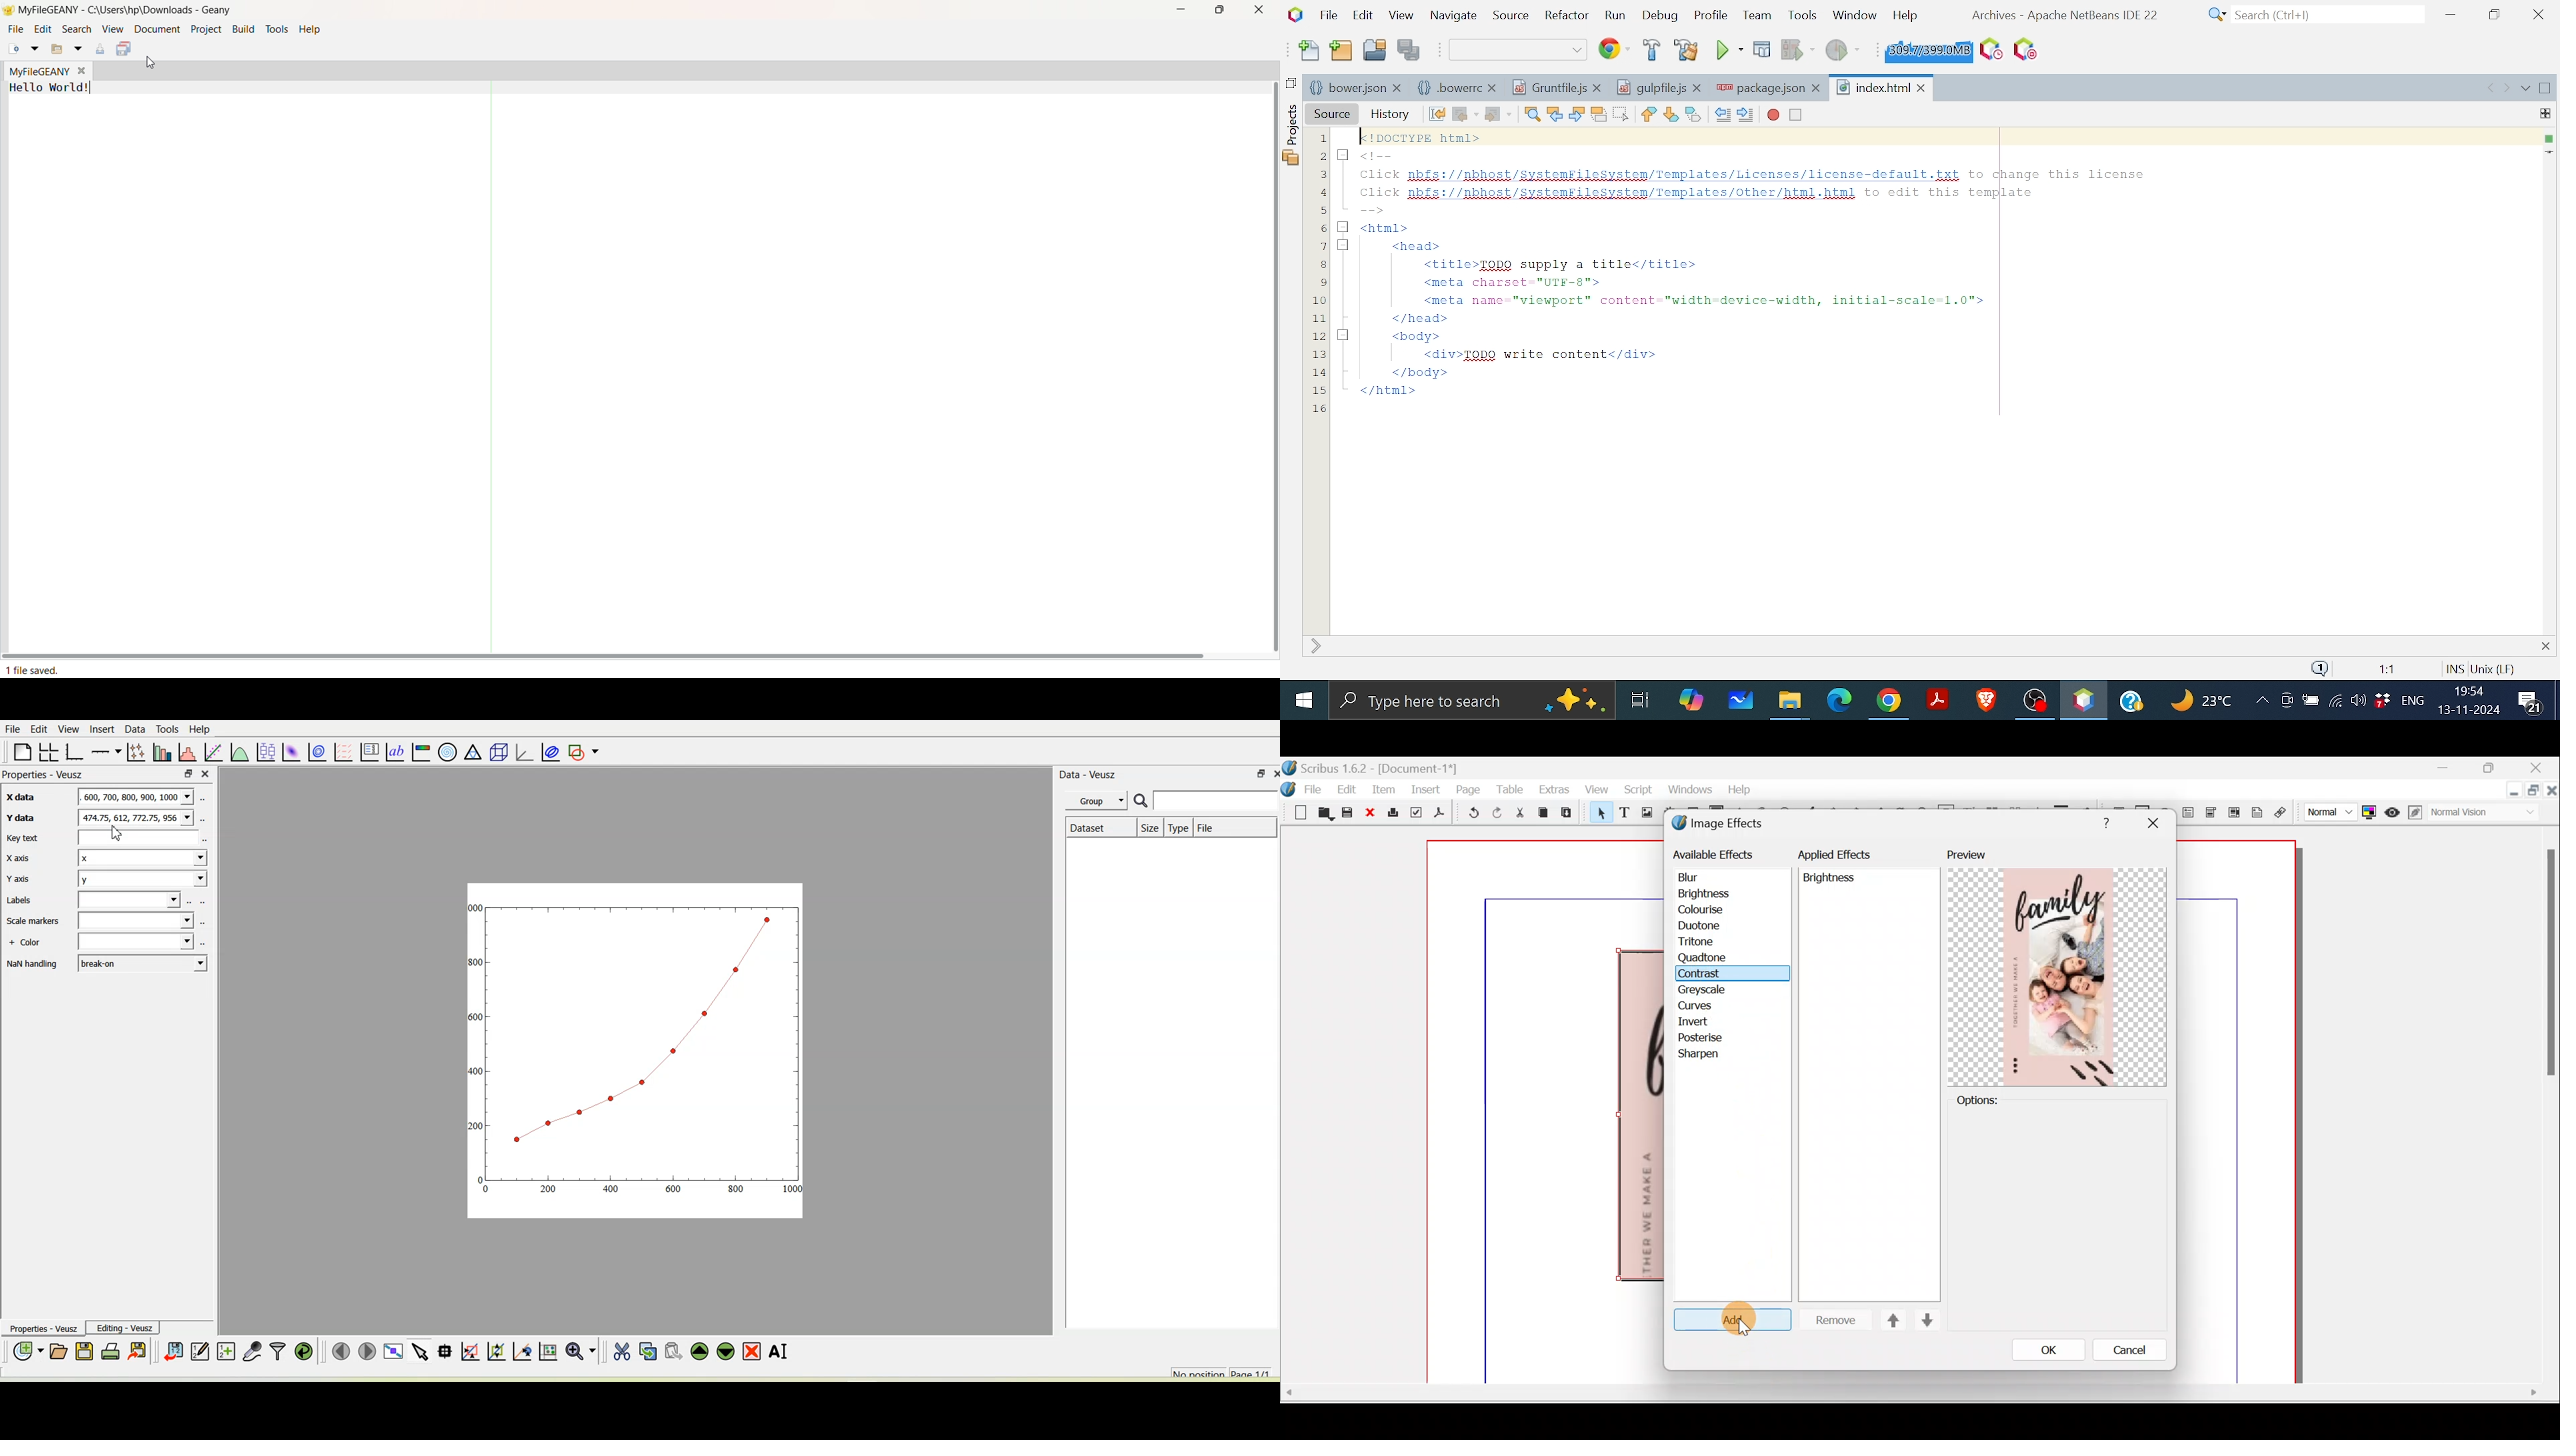 This screenshot has height=1456, width=2576. I want to click on Edit and enter new datasets, so click(199, 1351).